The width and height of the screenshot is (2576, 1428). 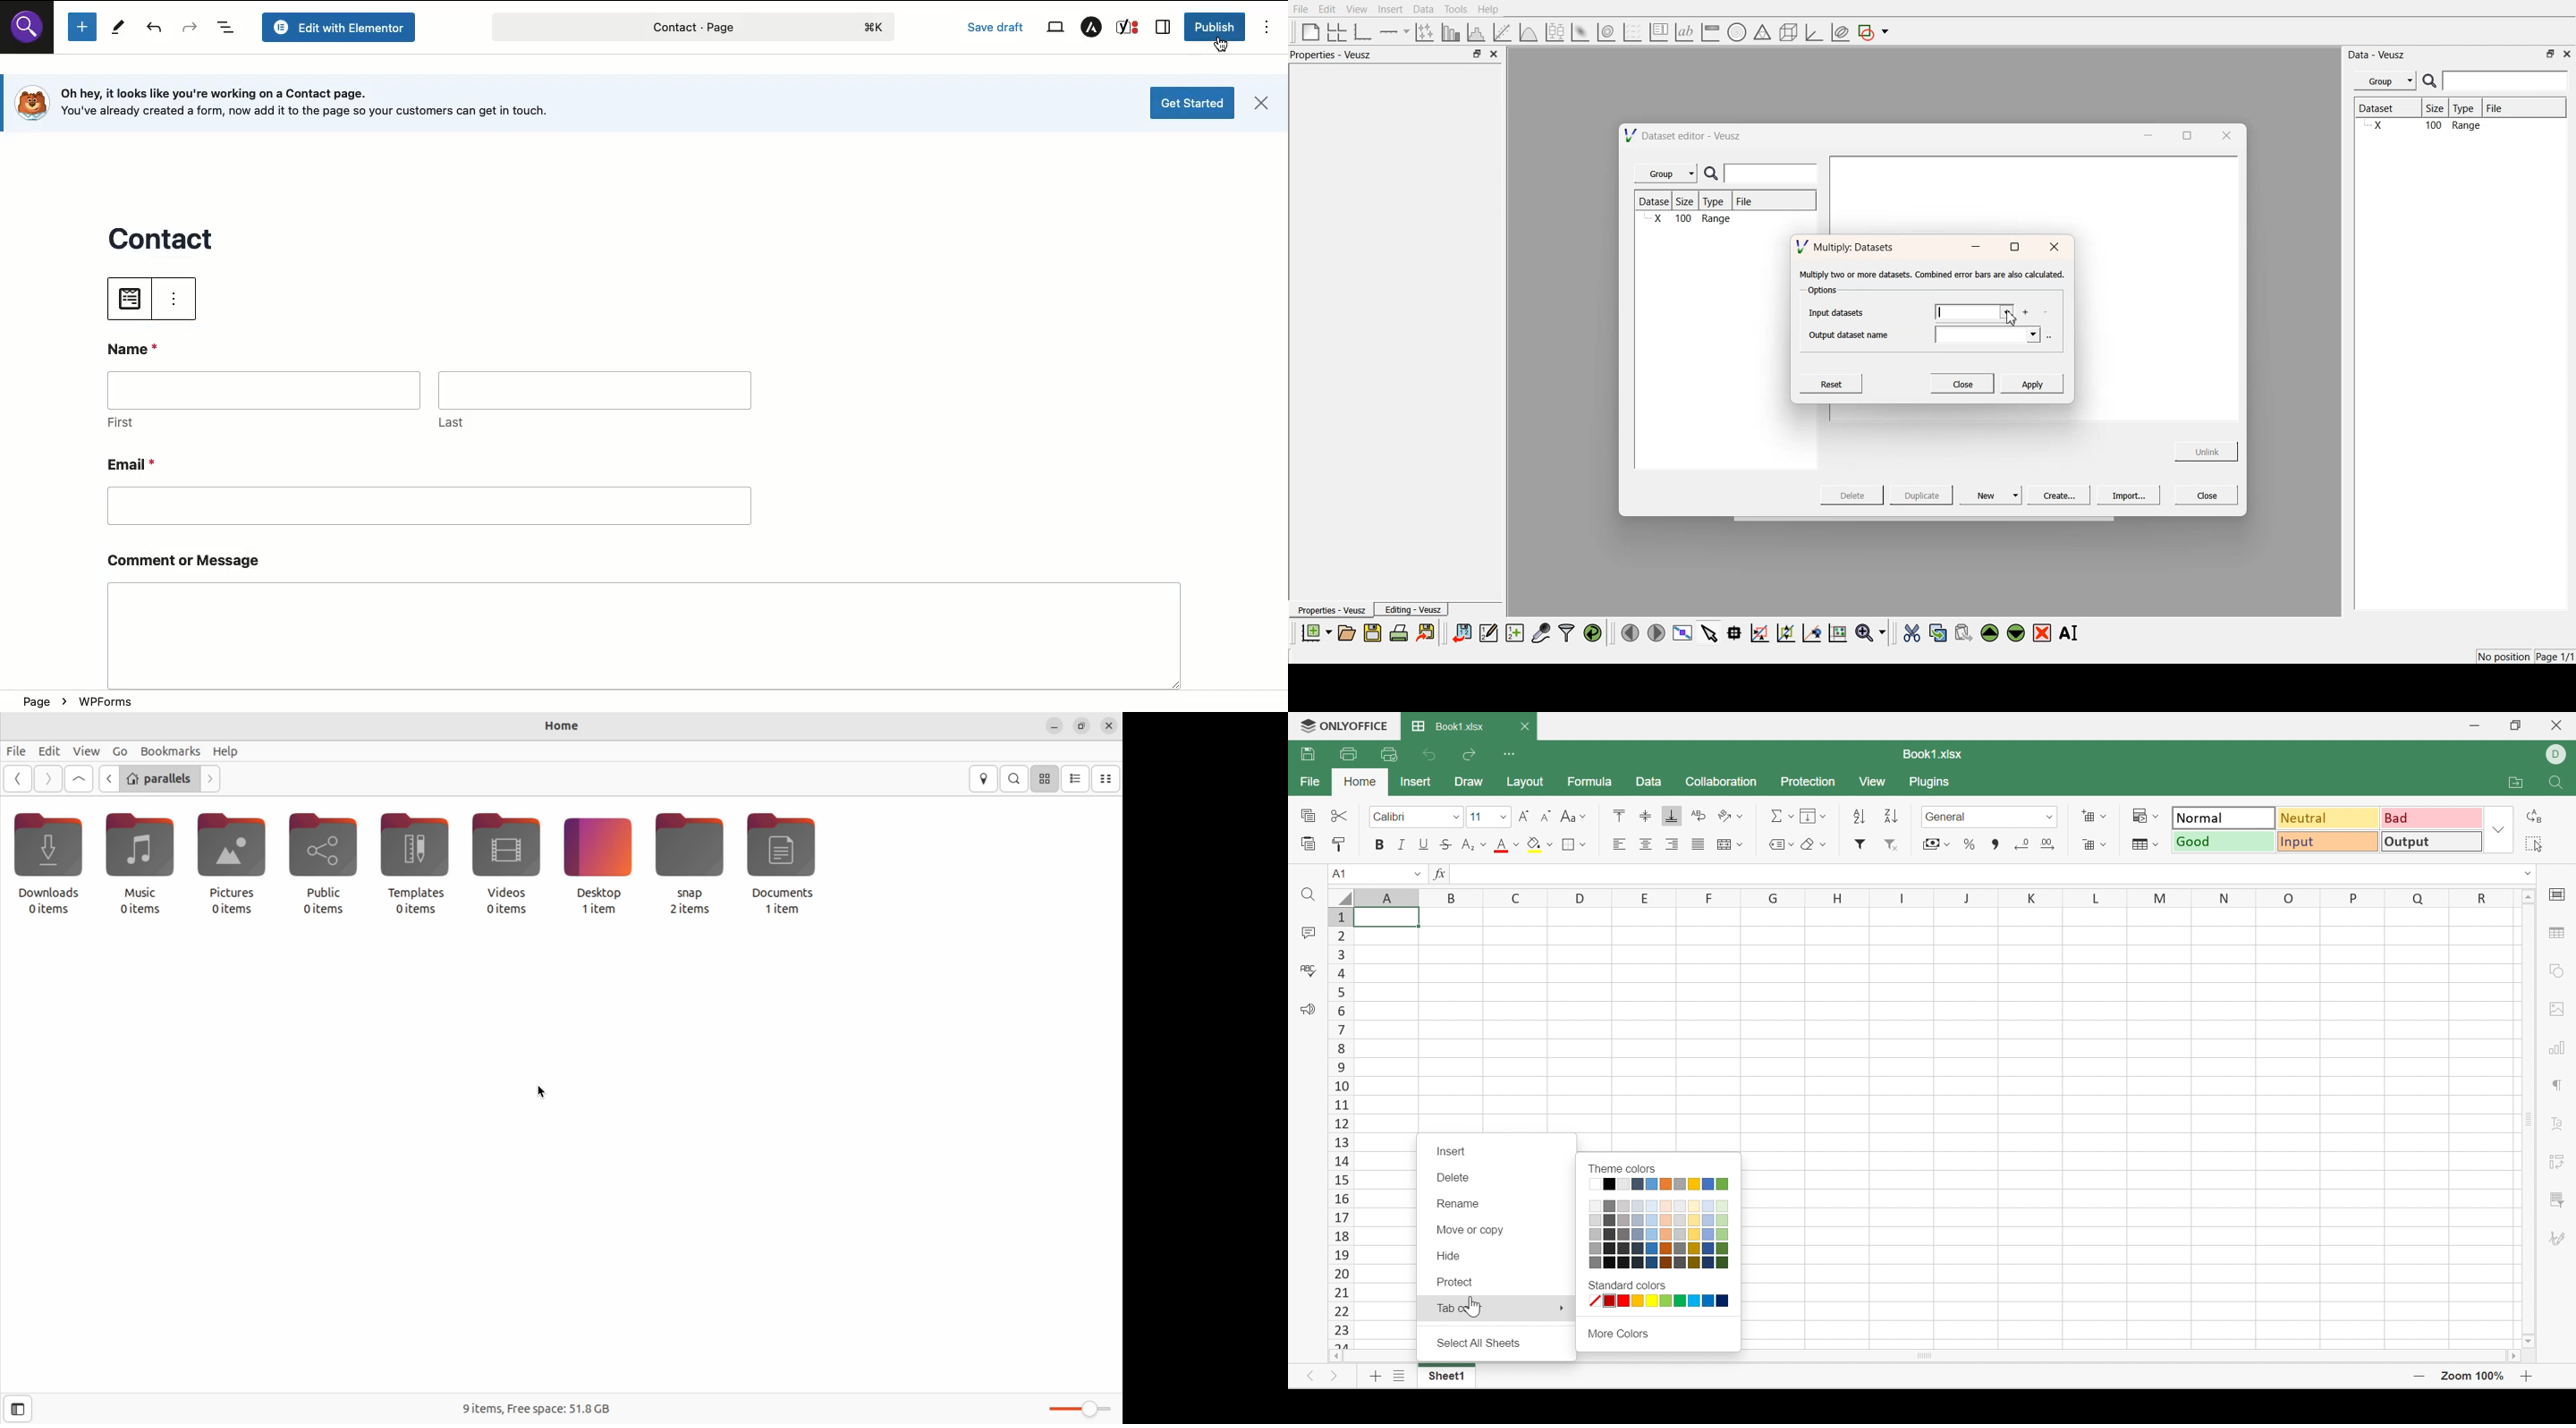 I want to click on logo, so click(x=30, y=103).